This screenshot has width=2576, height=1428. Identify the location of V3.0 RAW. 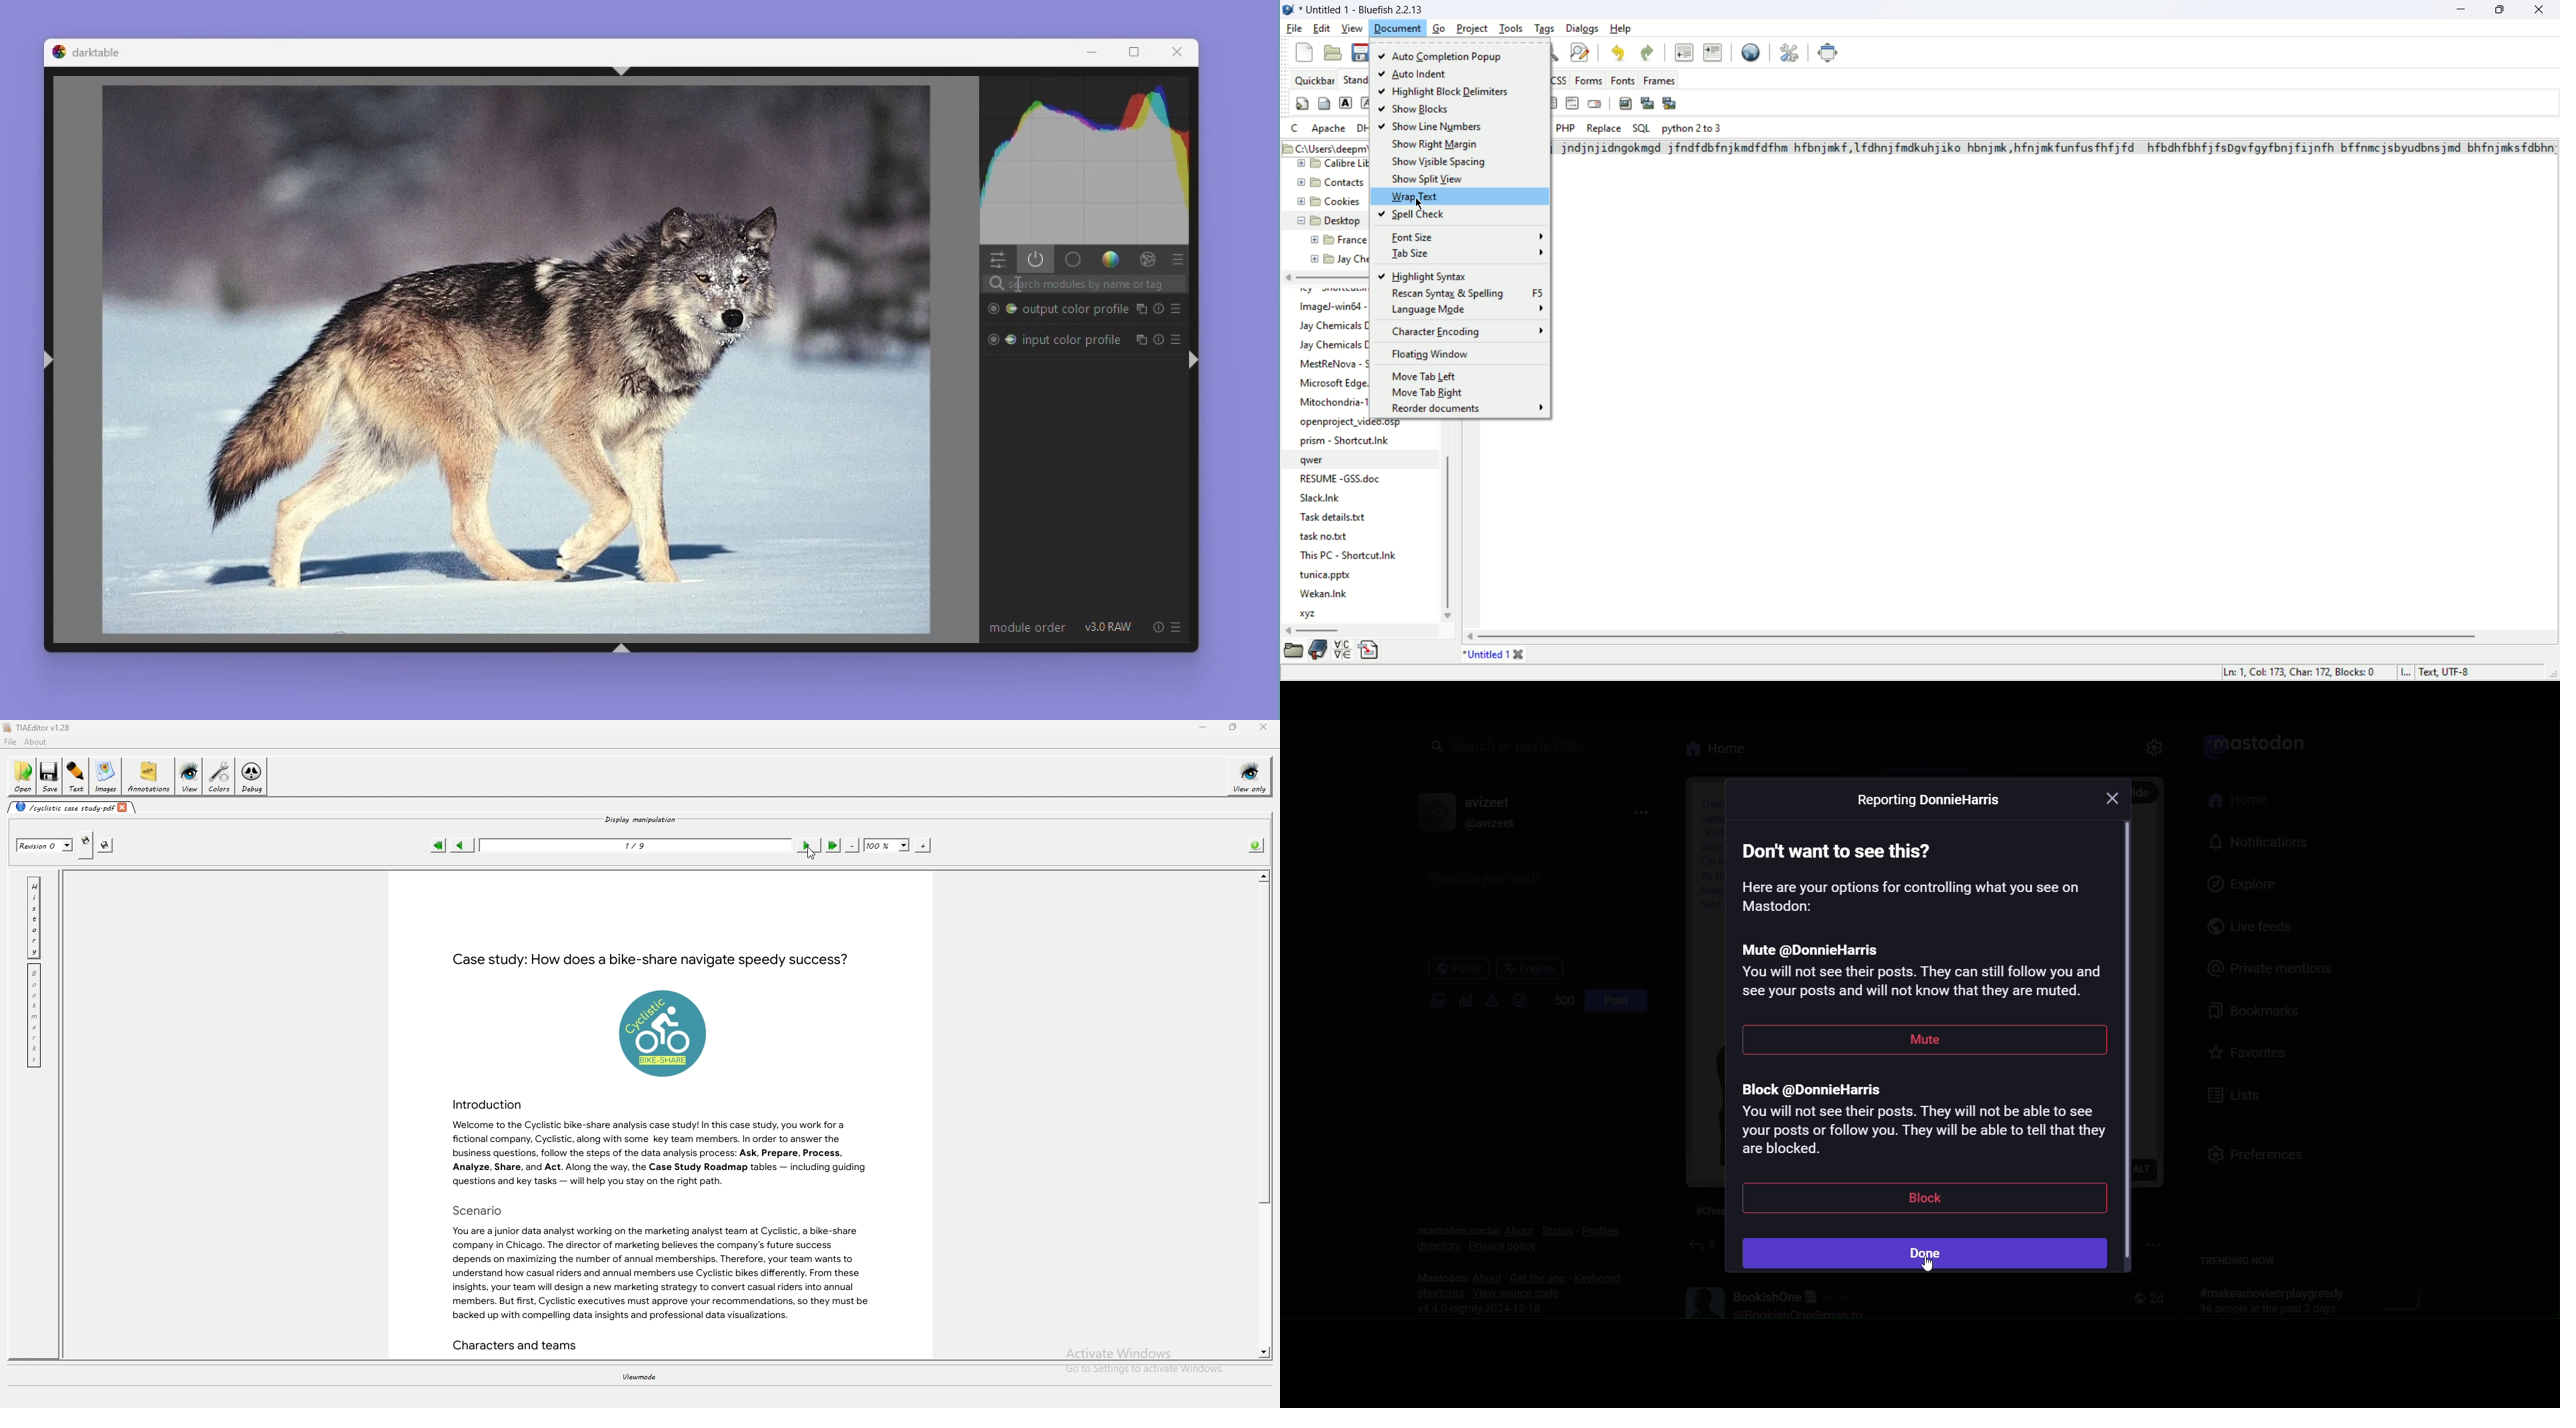
(1108, 628).